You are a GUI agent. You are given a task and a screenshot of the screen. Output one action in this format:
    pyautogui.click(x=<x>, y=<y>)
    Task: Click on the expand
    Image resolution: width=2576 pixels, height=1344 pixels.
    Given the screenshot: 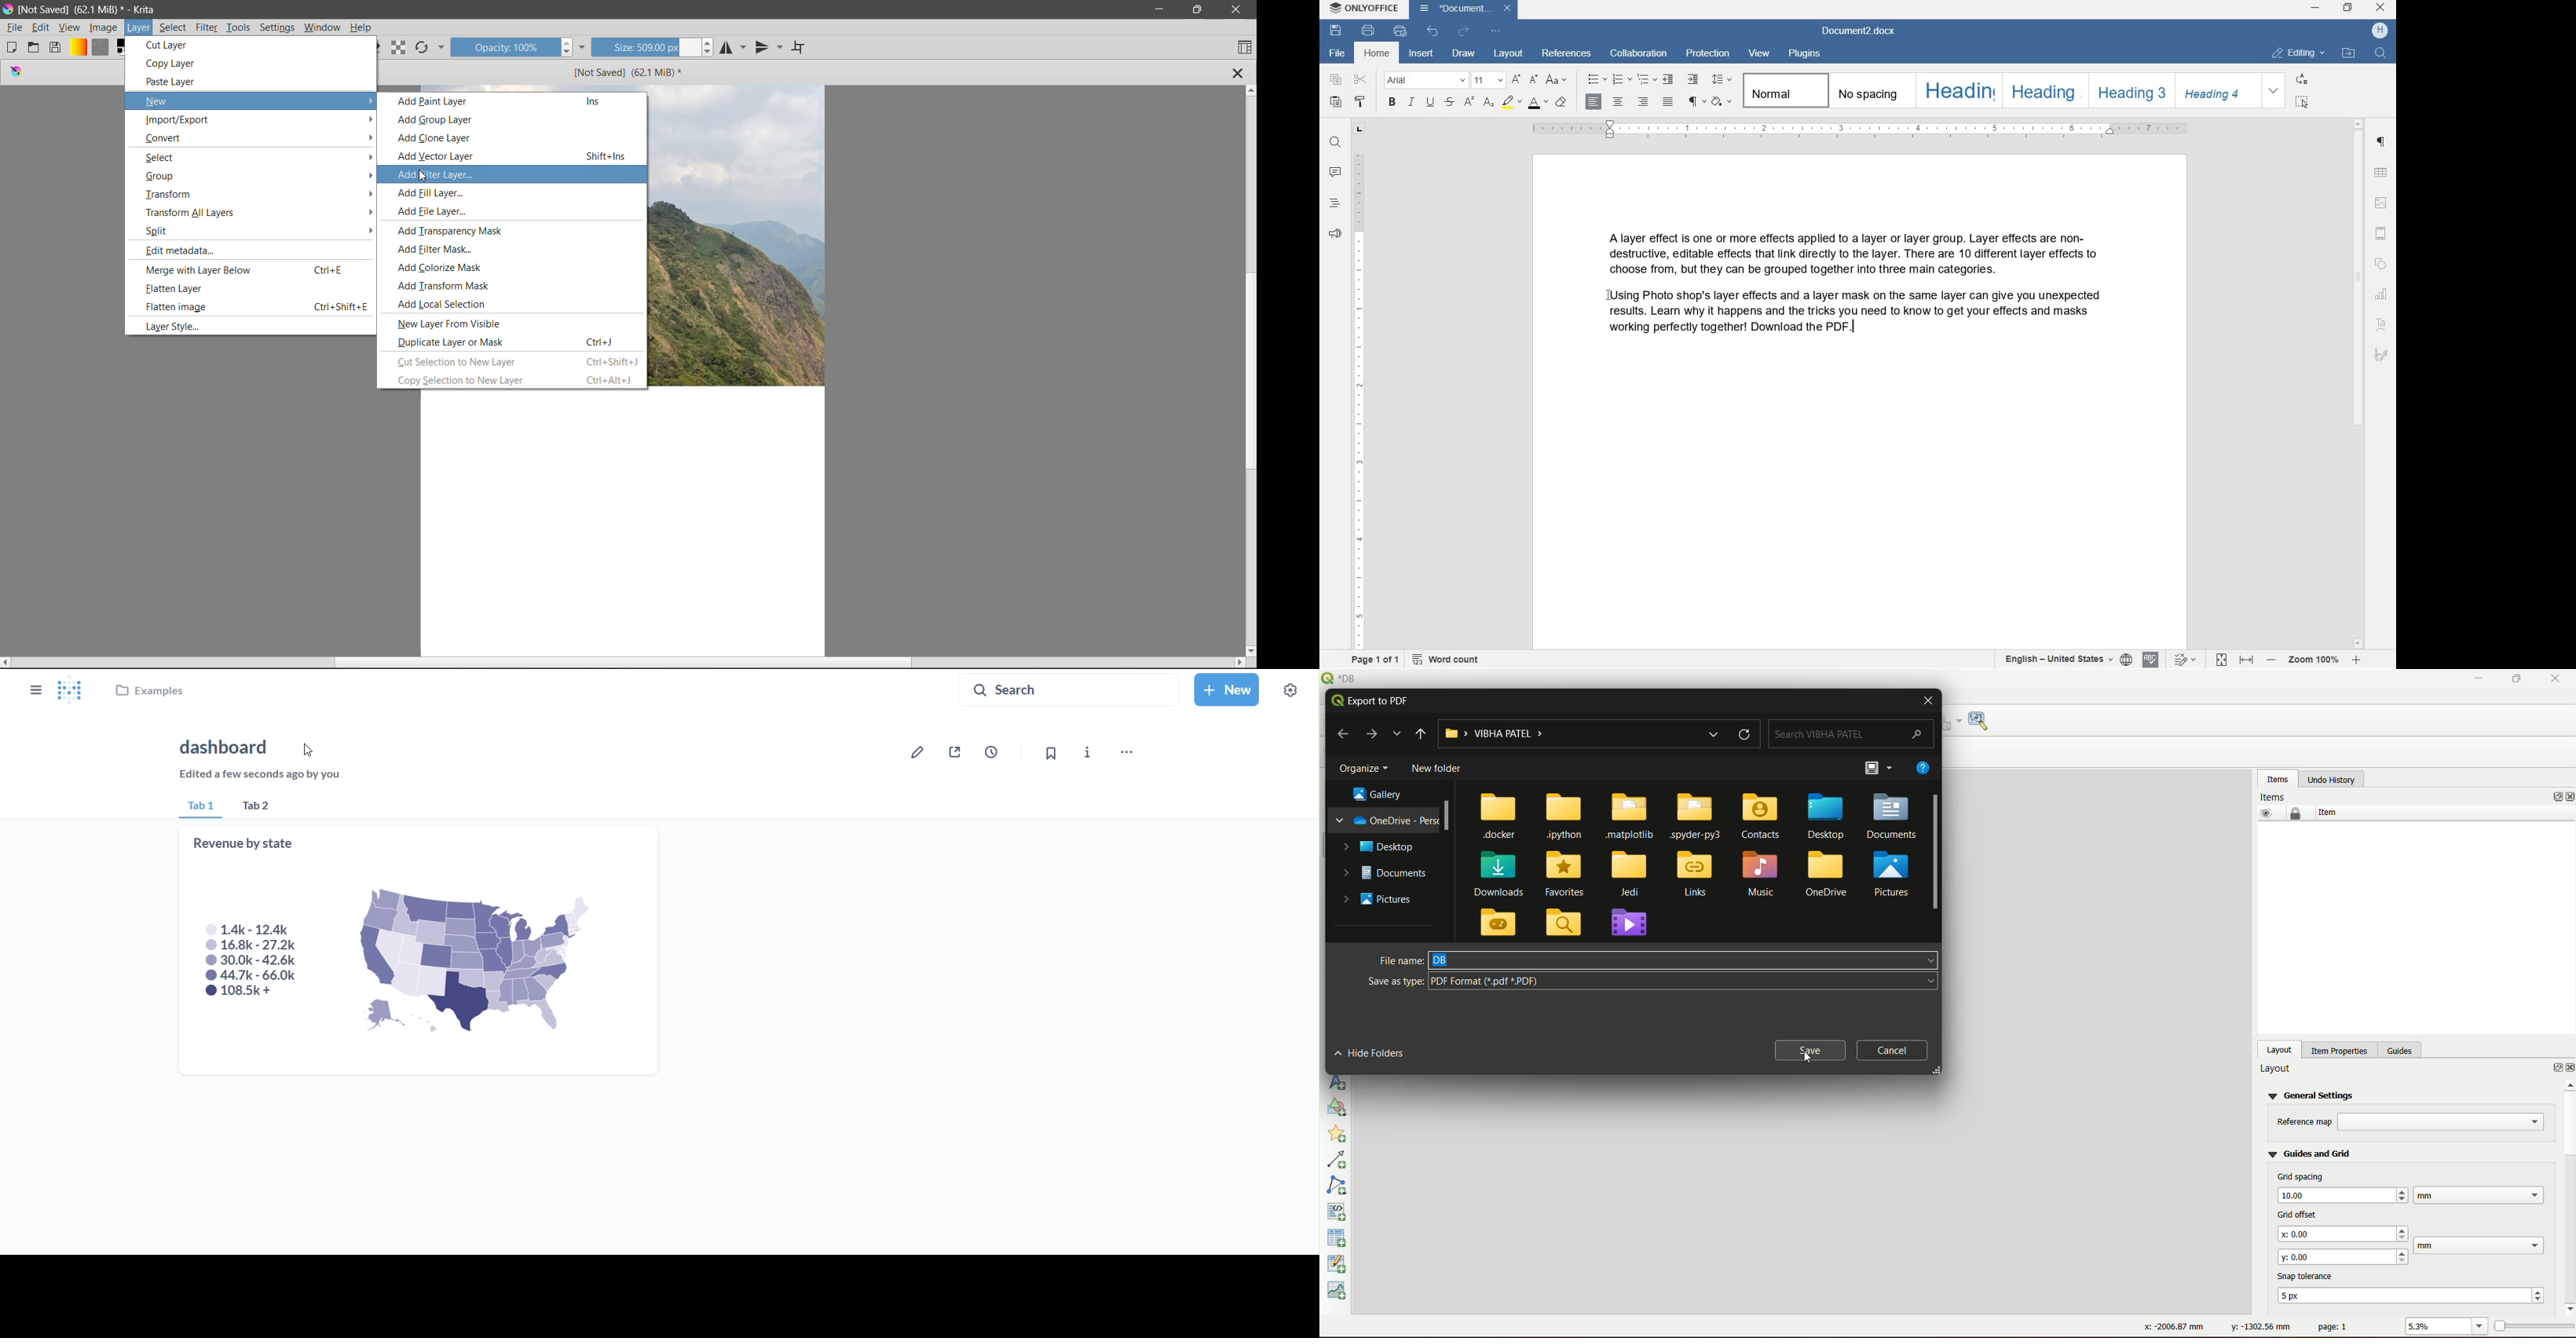 What is the action you would take?
    pyautogui.click(x=1397, y=734)
    